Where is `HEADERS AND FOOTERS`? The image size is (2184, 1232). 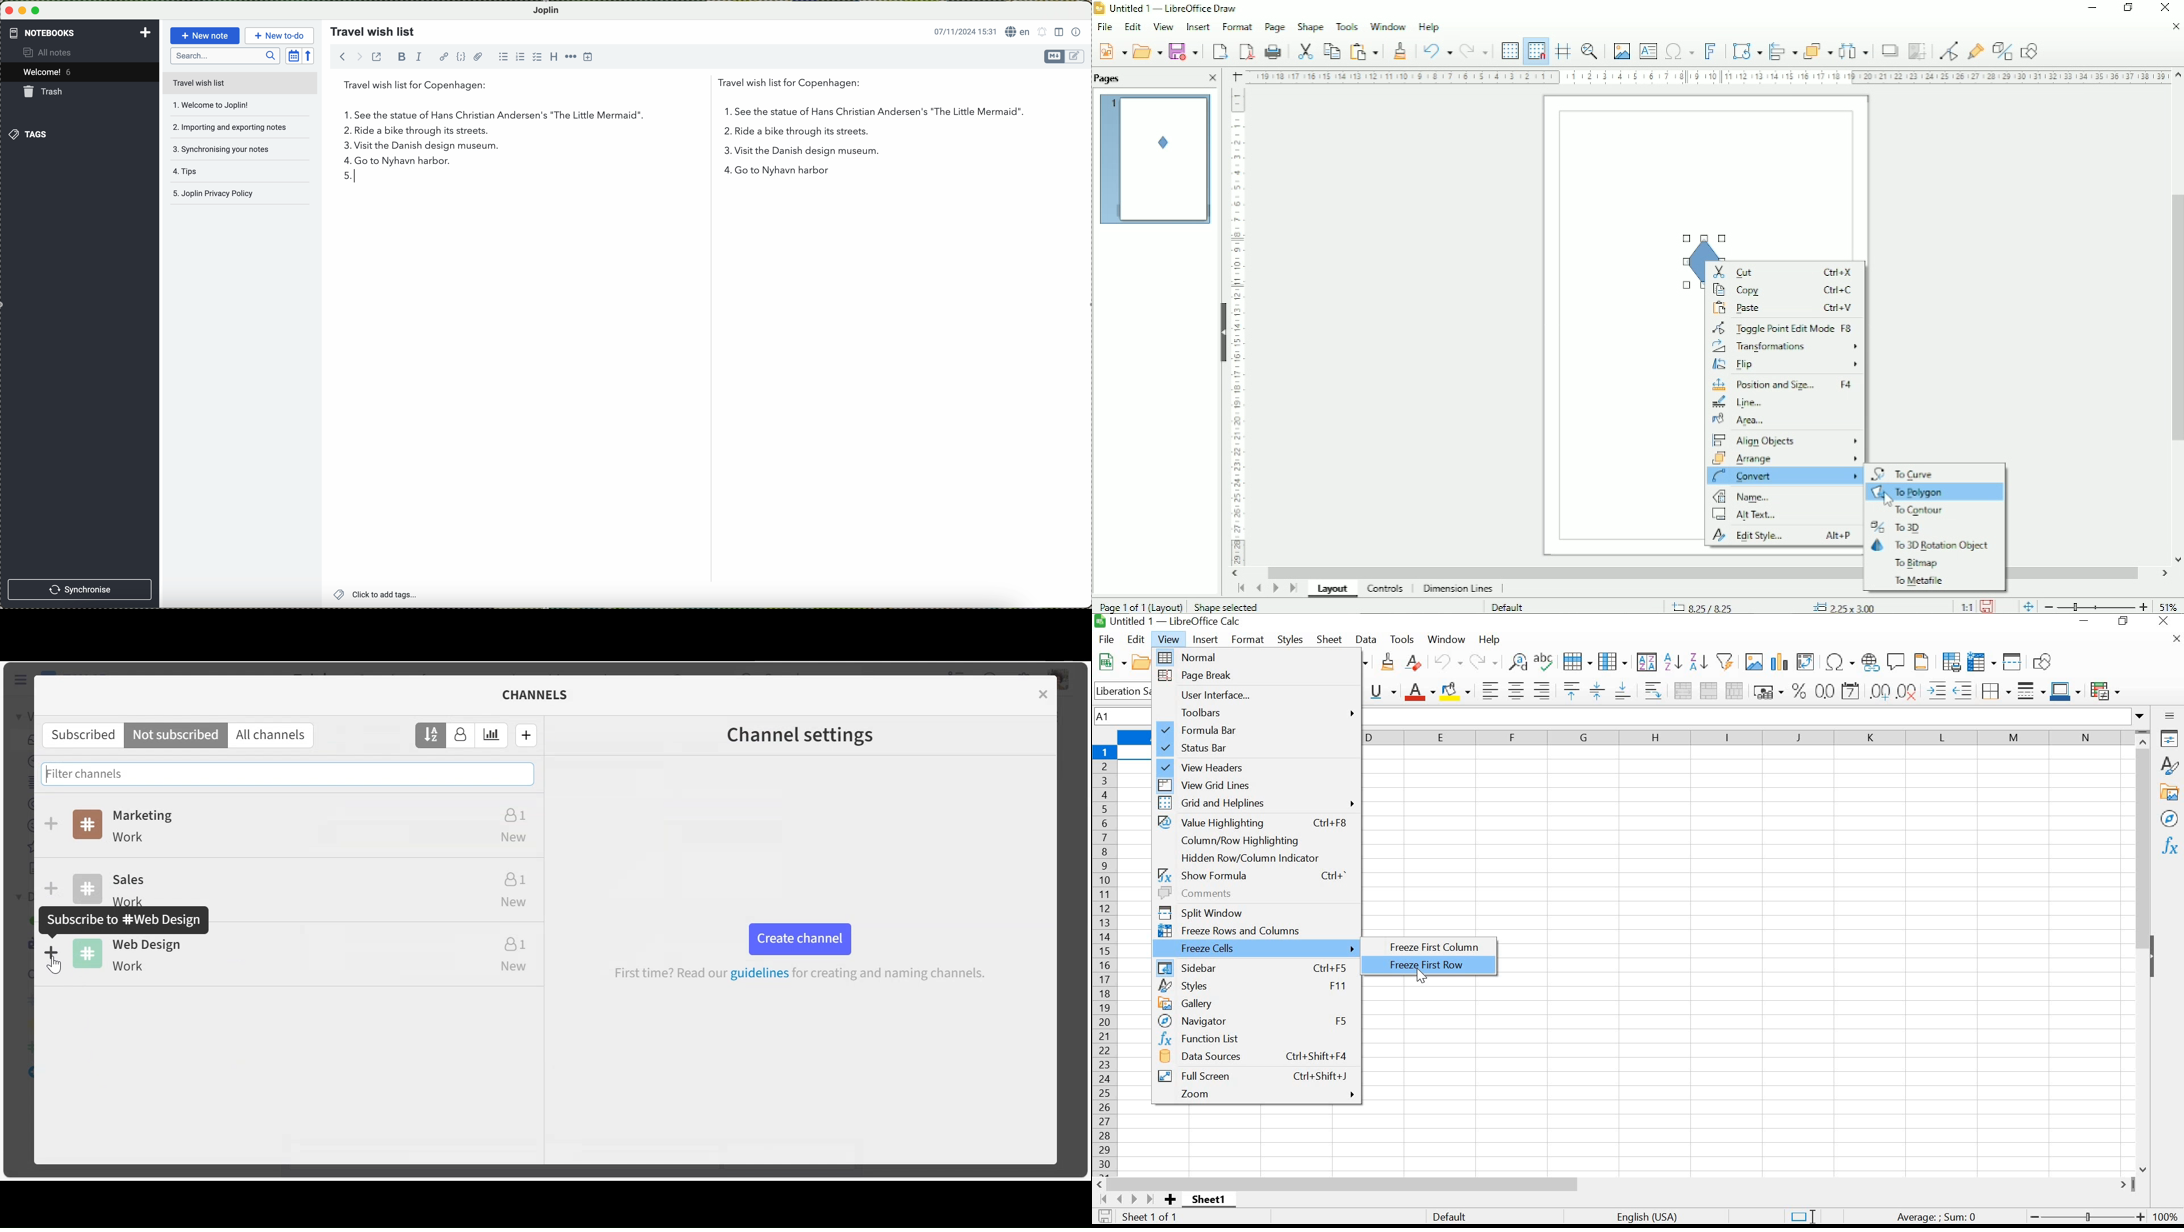 HEADERS AND FOOTERS is located at coordinates (1924, 662).